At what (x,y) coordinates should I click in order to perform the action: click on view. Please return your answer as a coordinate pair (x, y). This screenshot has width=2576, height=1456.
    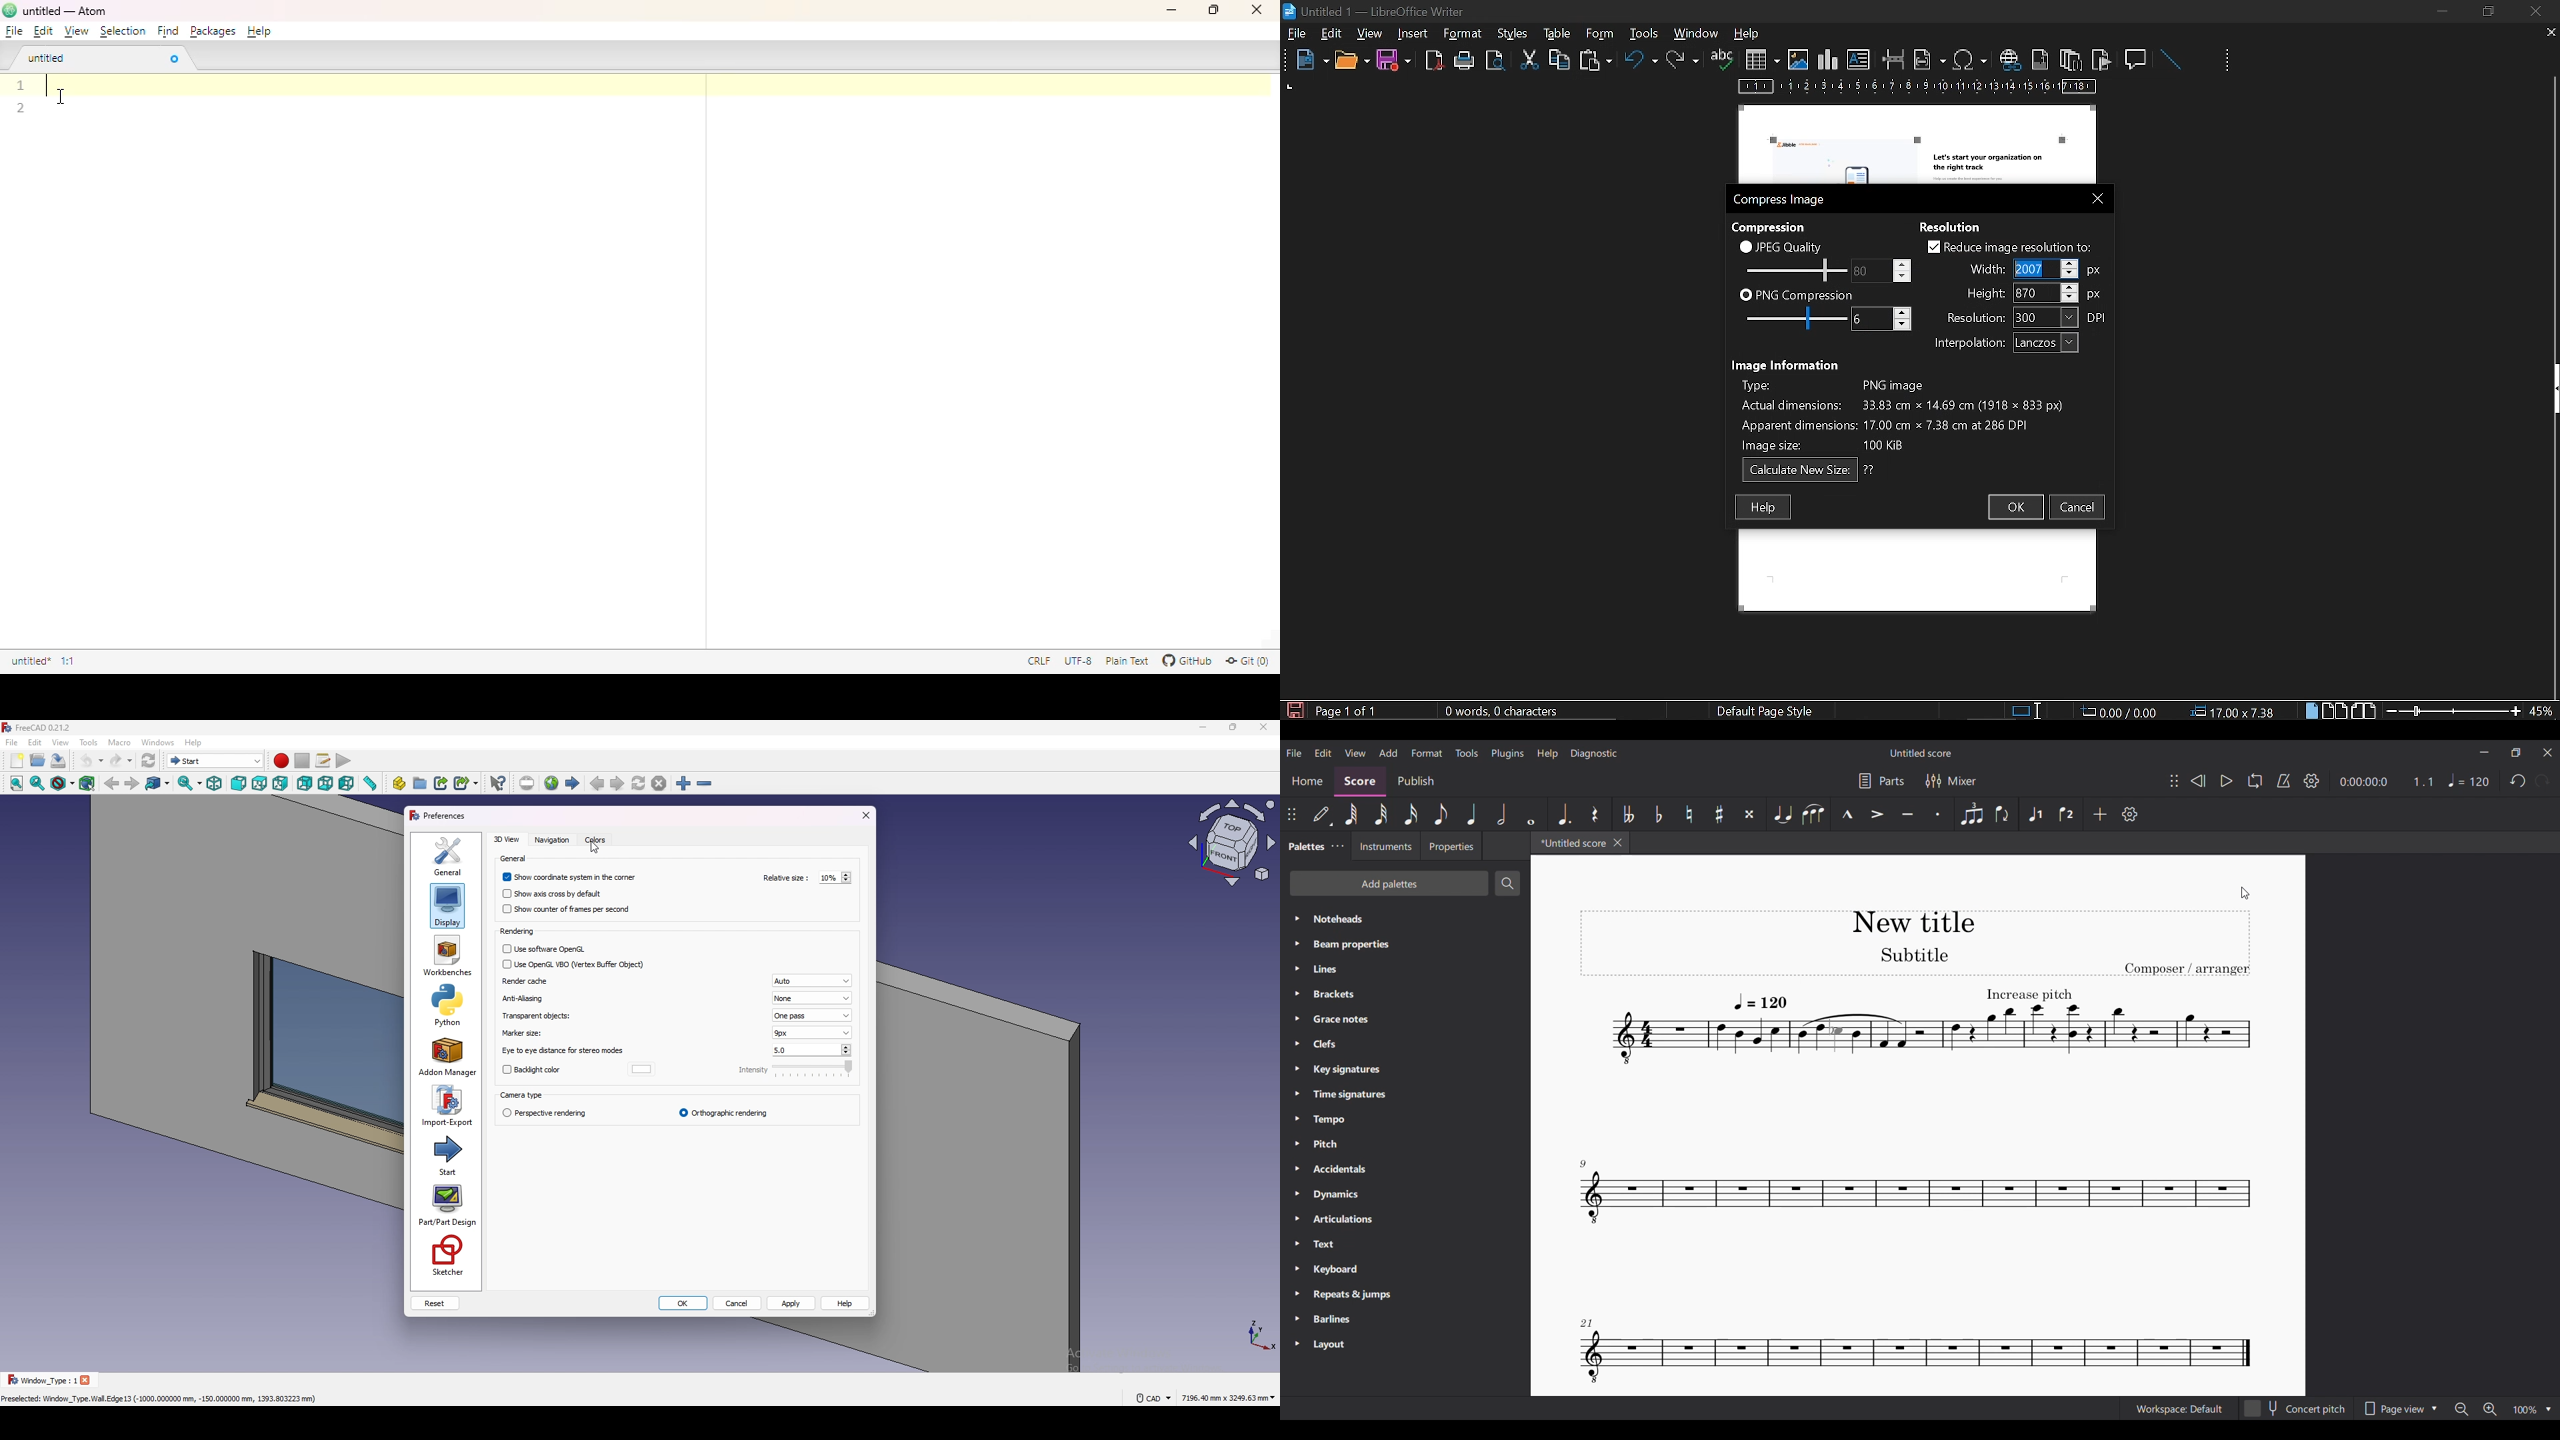
    Looking at the image, I should click on (1371, 33).